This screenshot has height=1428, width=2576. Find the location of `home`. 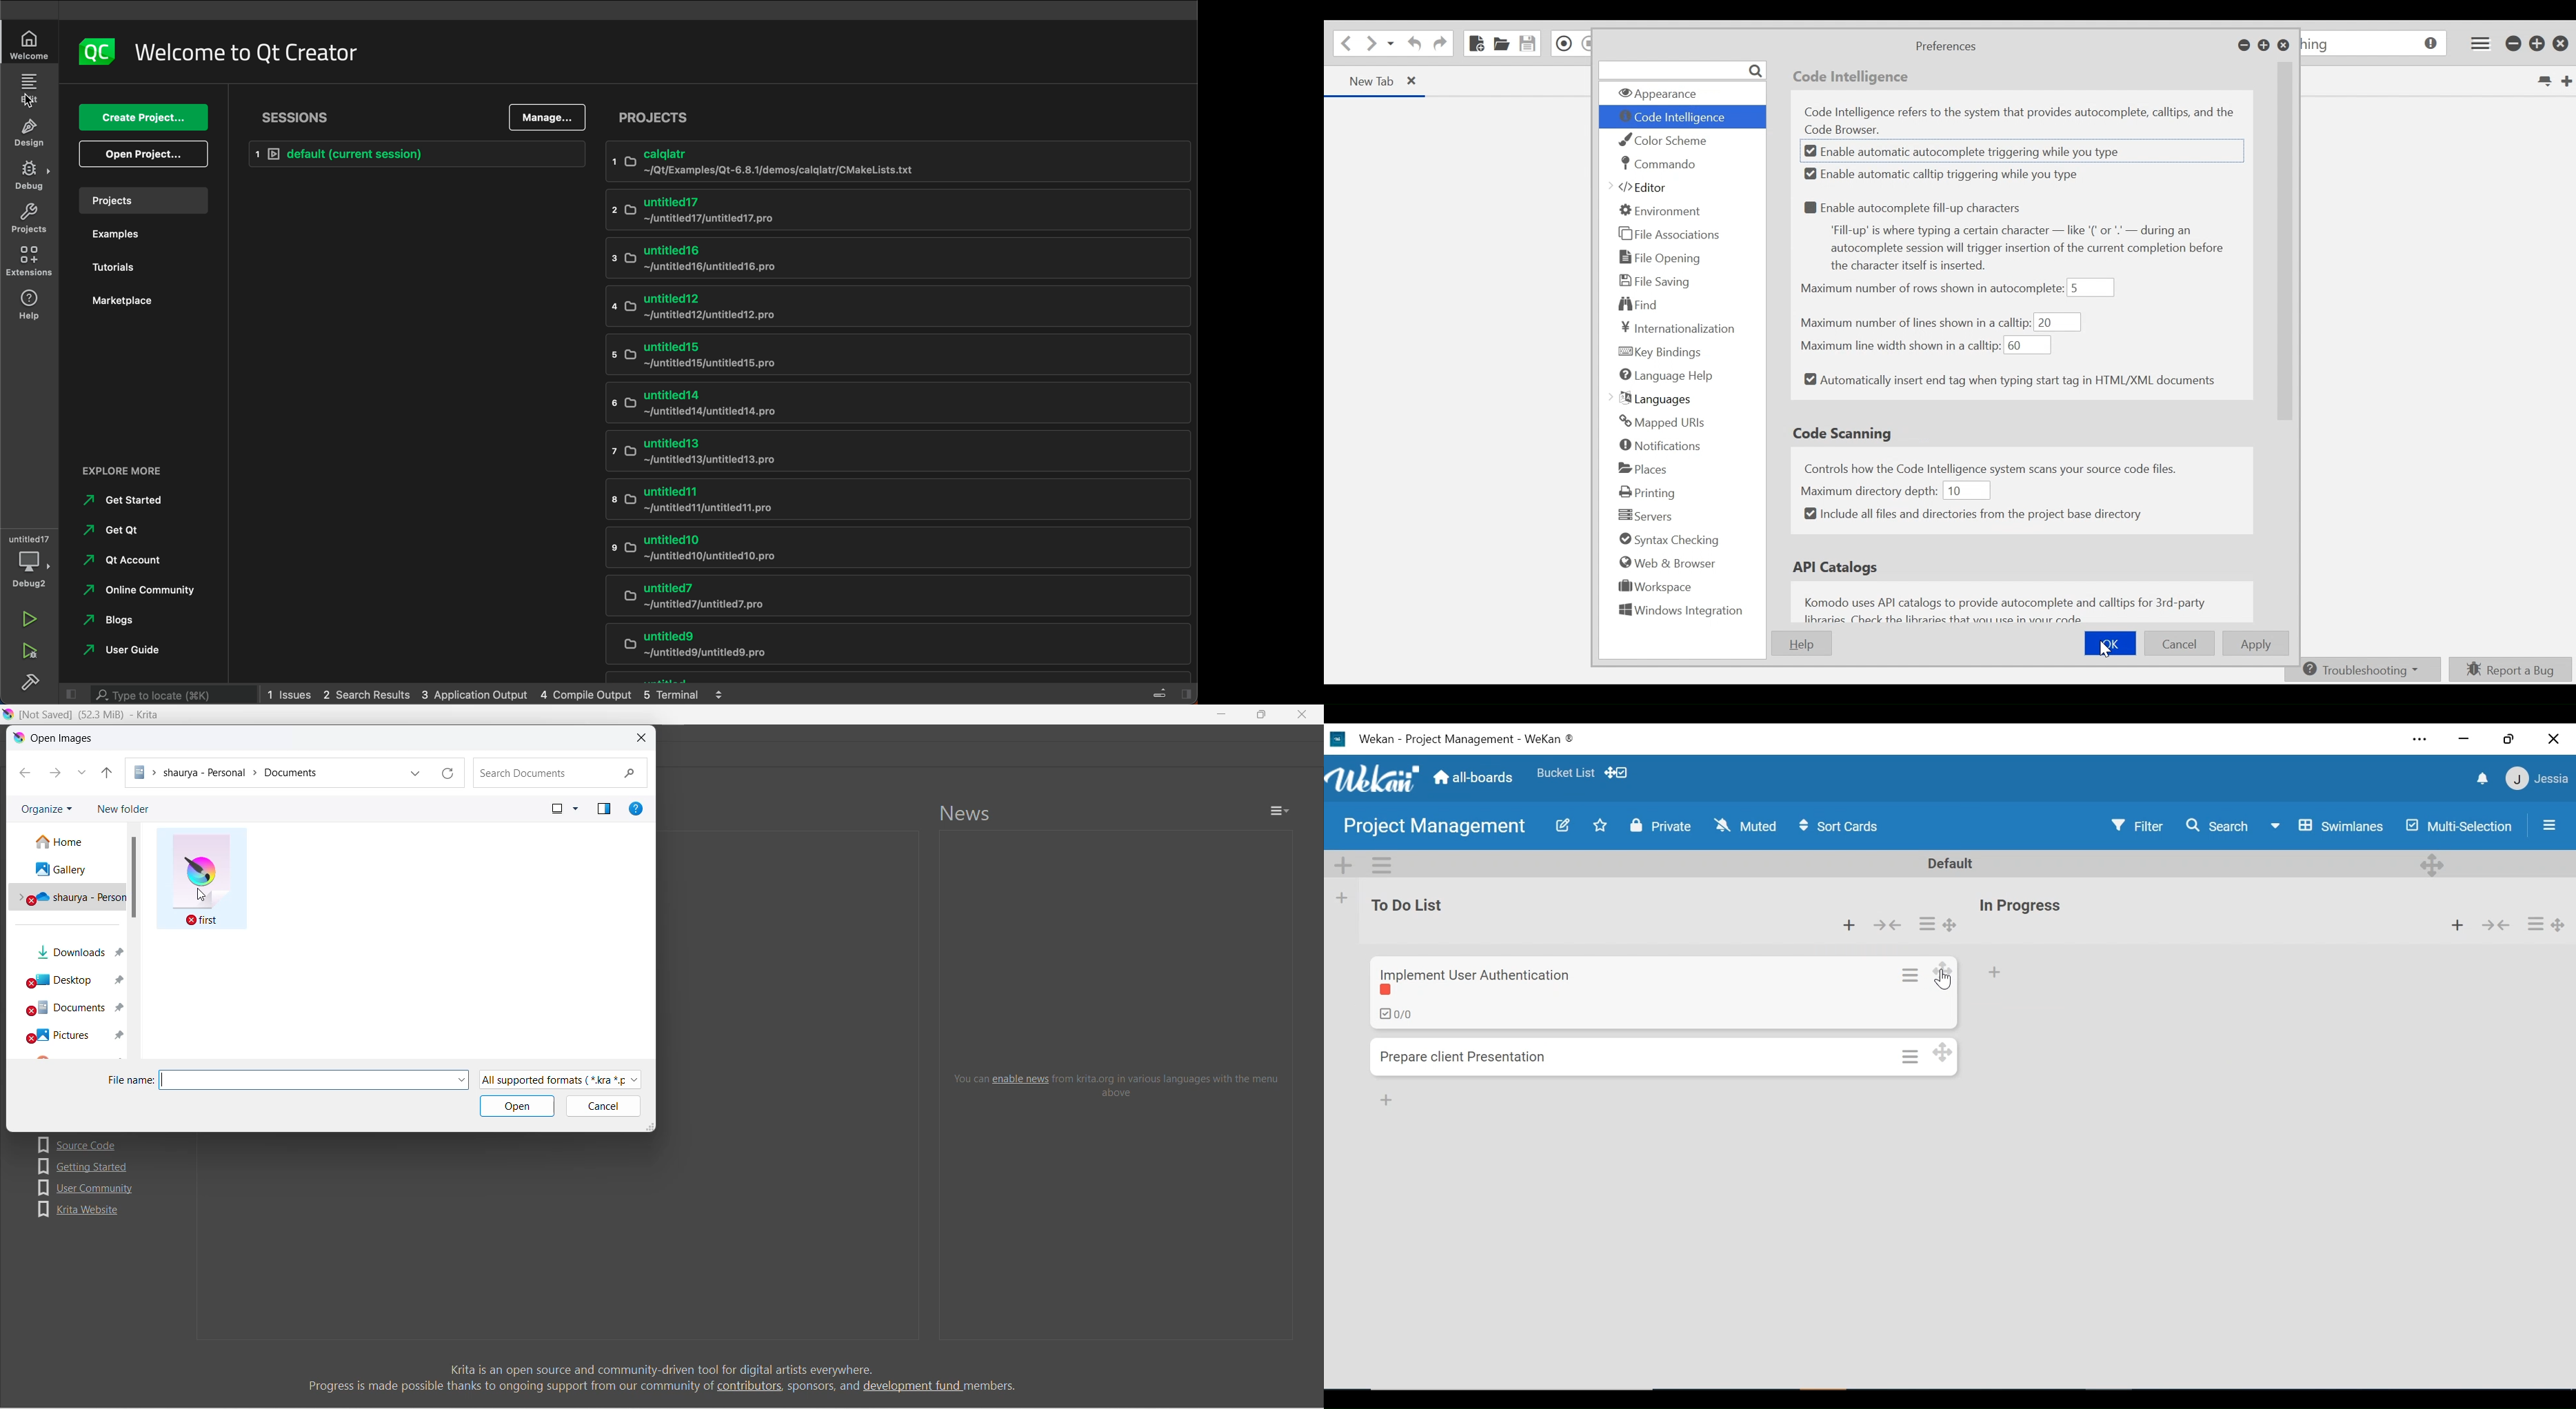

home is located at coordinates (68, 841).